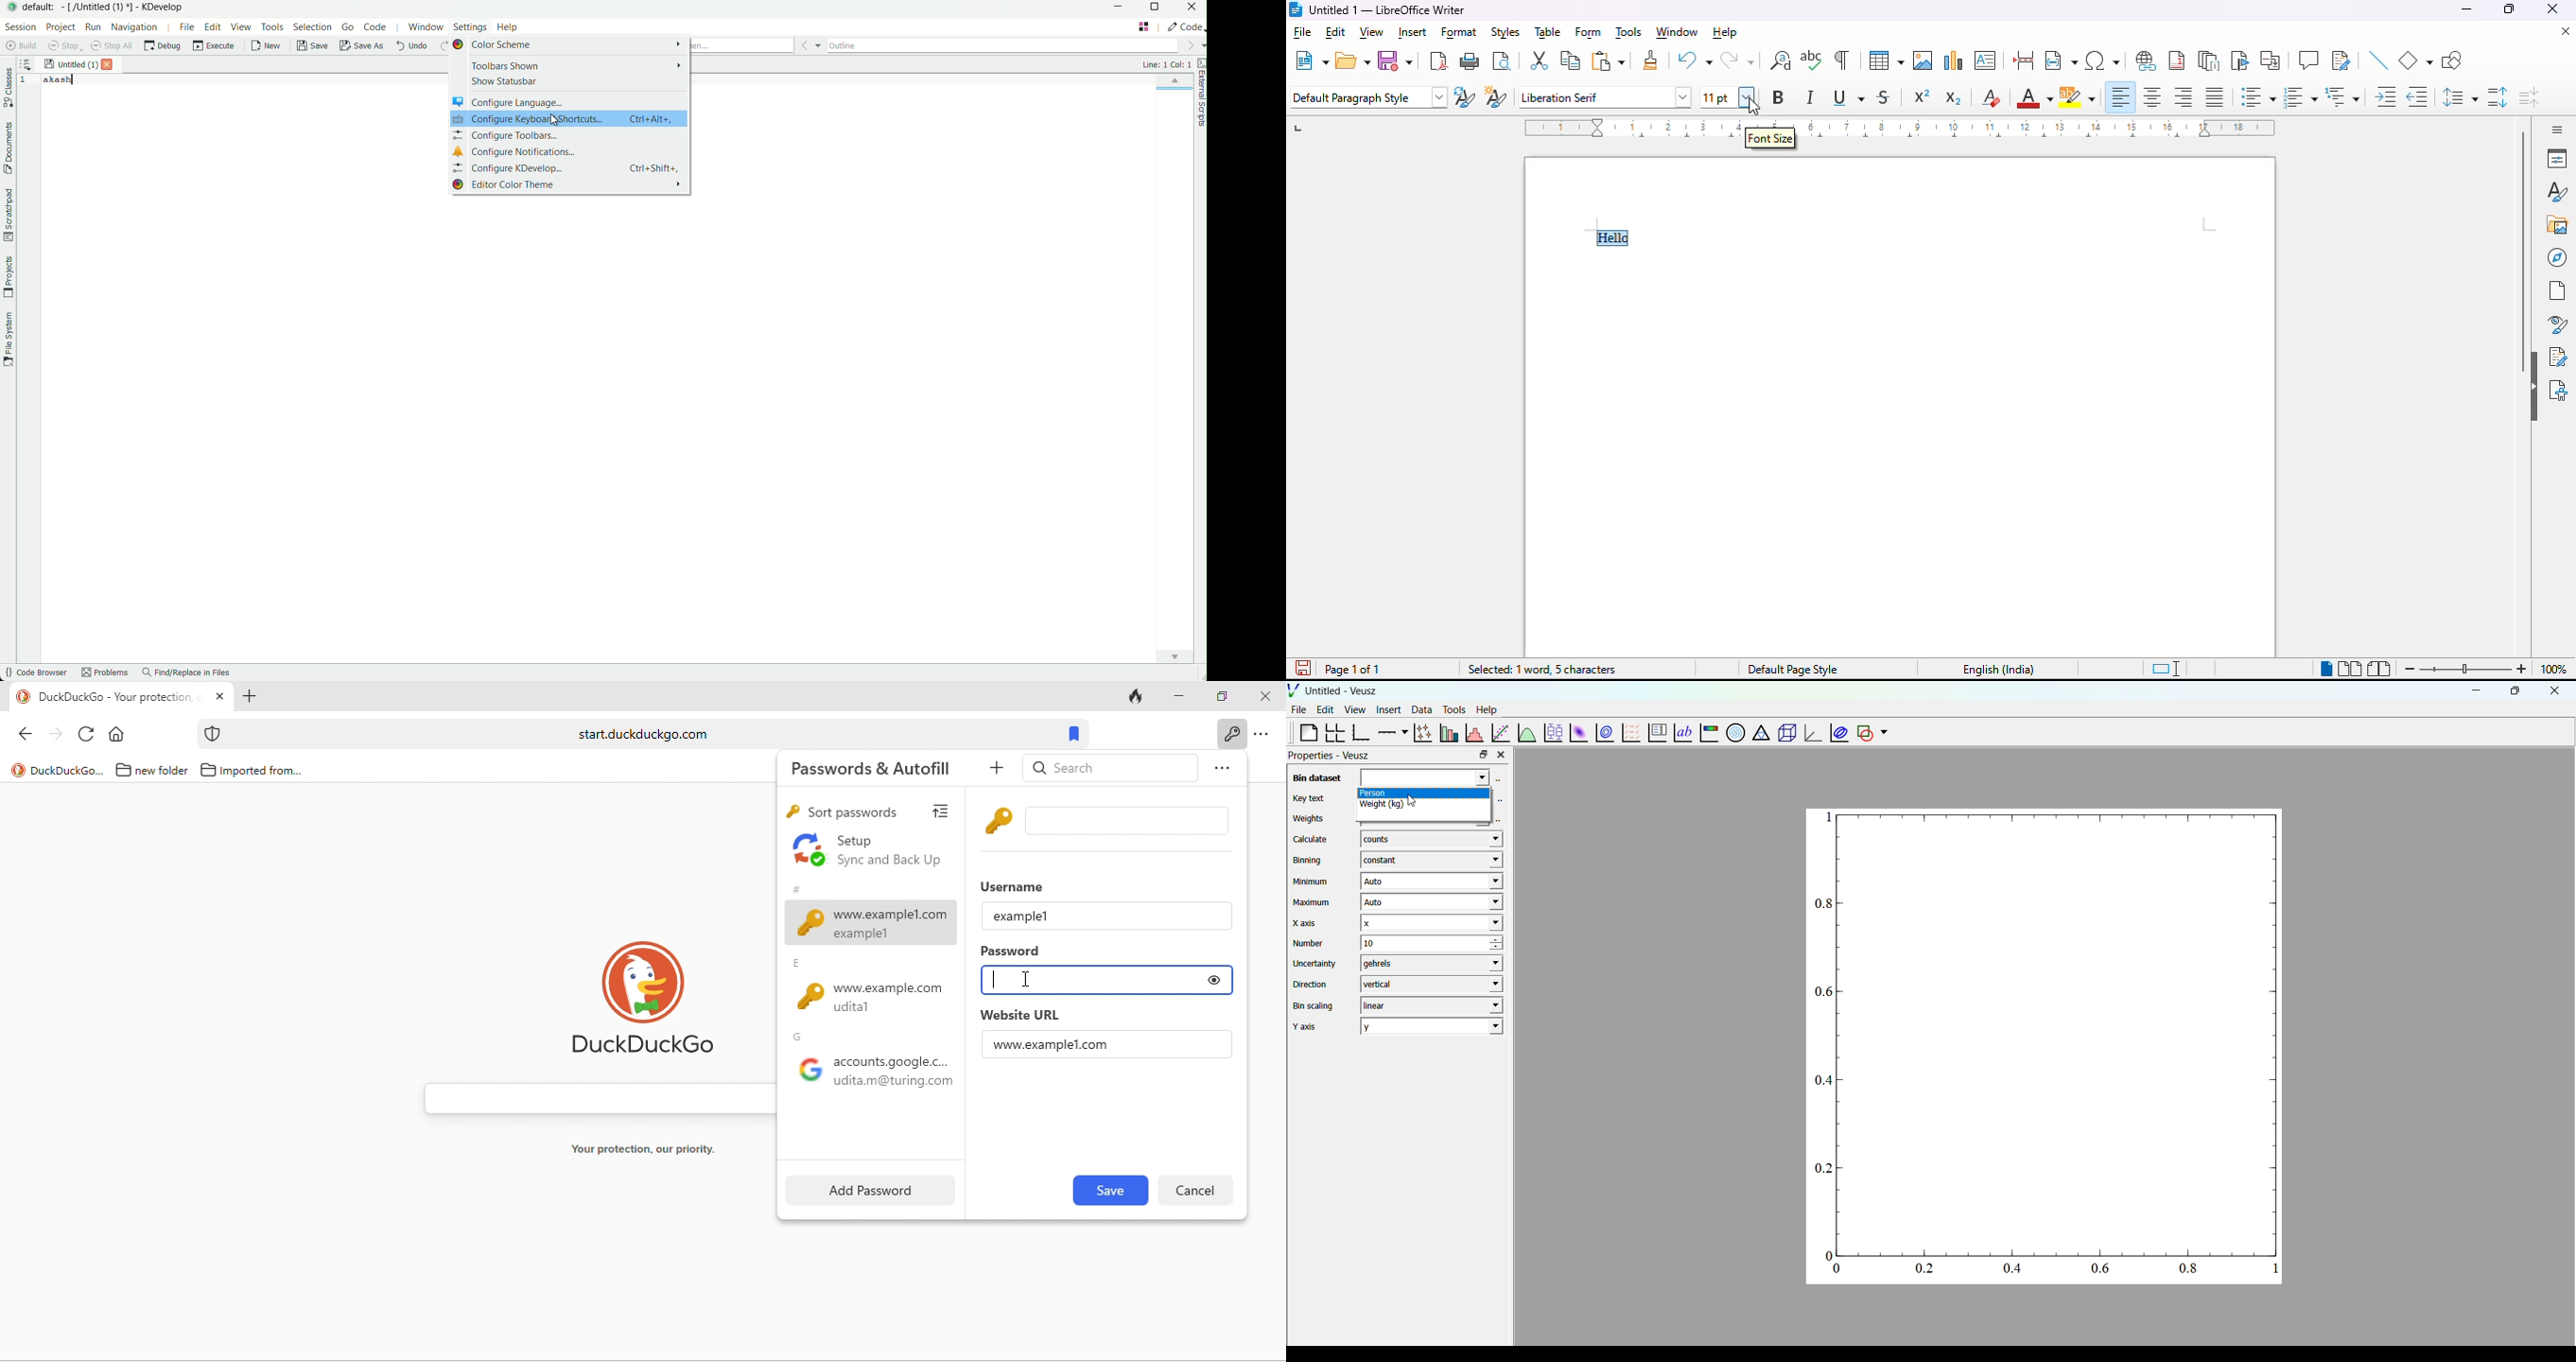 The image size is (2576, 1372). What do you see at coordinates (121, 733) in the screenshot?
I see `home` at bounding box center [121, 733].